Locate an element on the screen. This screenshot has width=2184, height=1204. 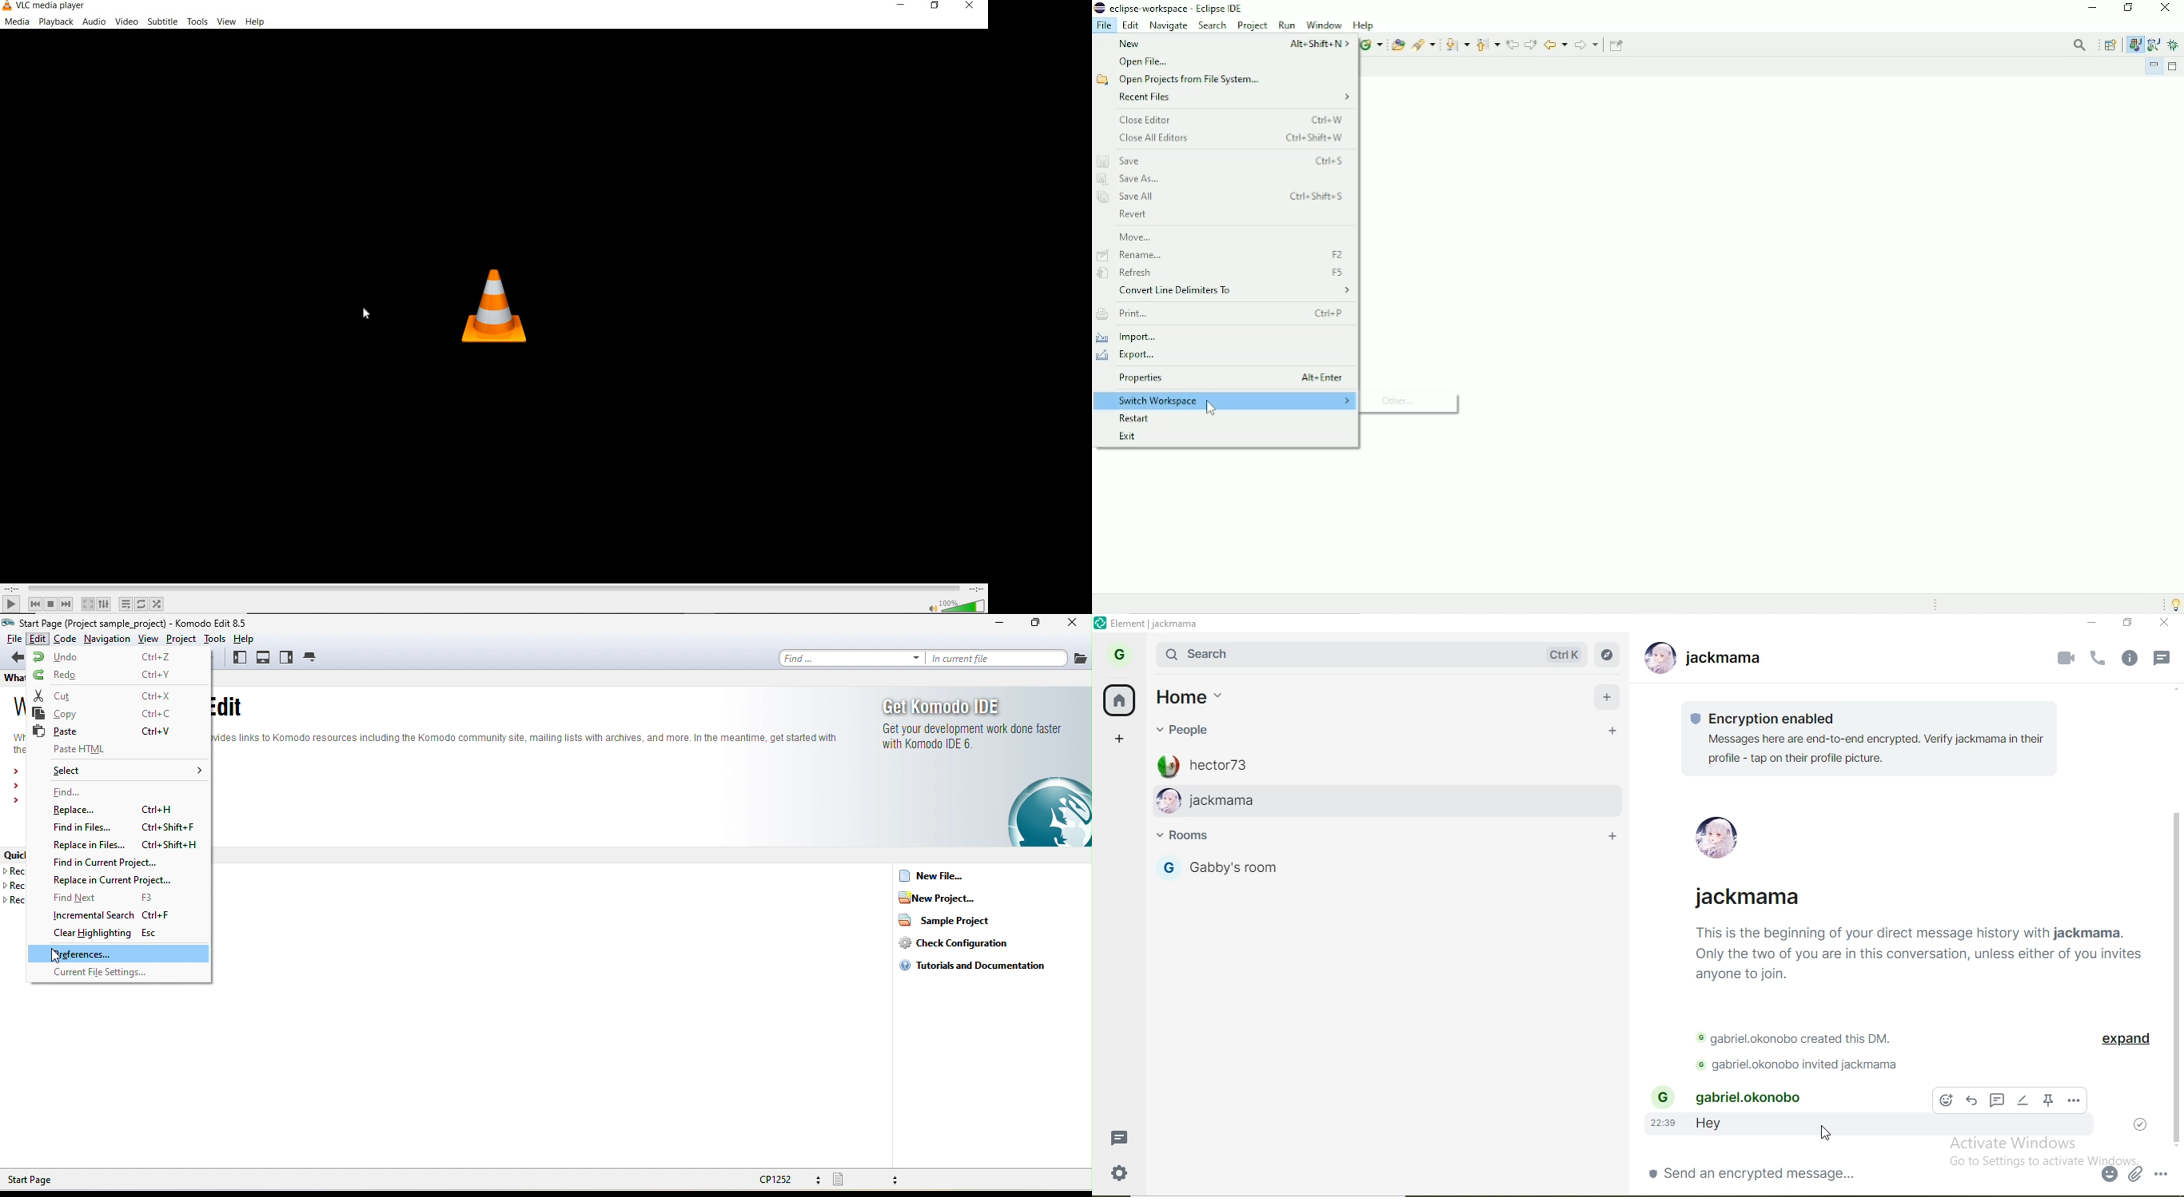
hey is located at coordinates (1716, 1127).